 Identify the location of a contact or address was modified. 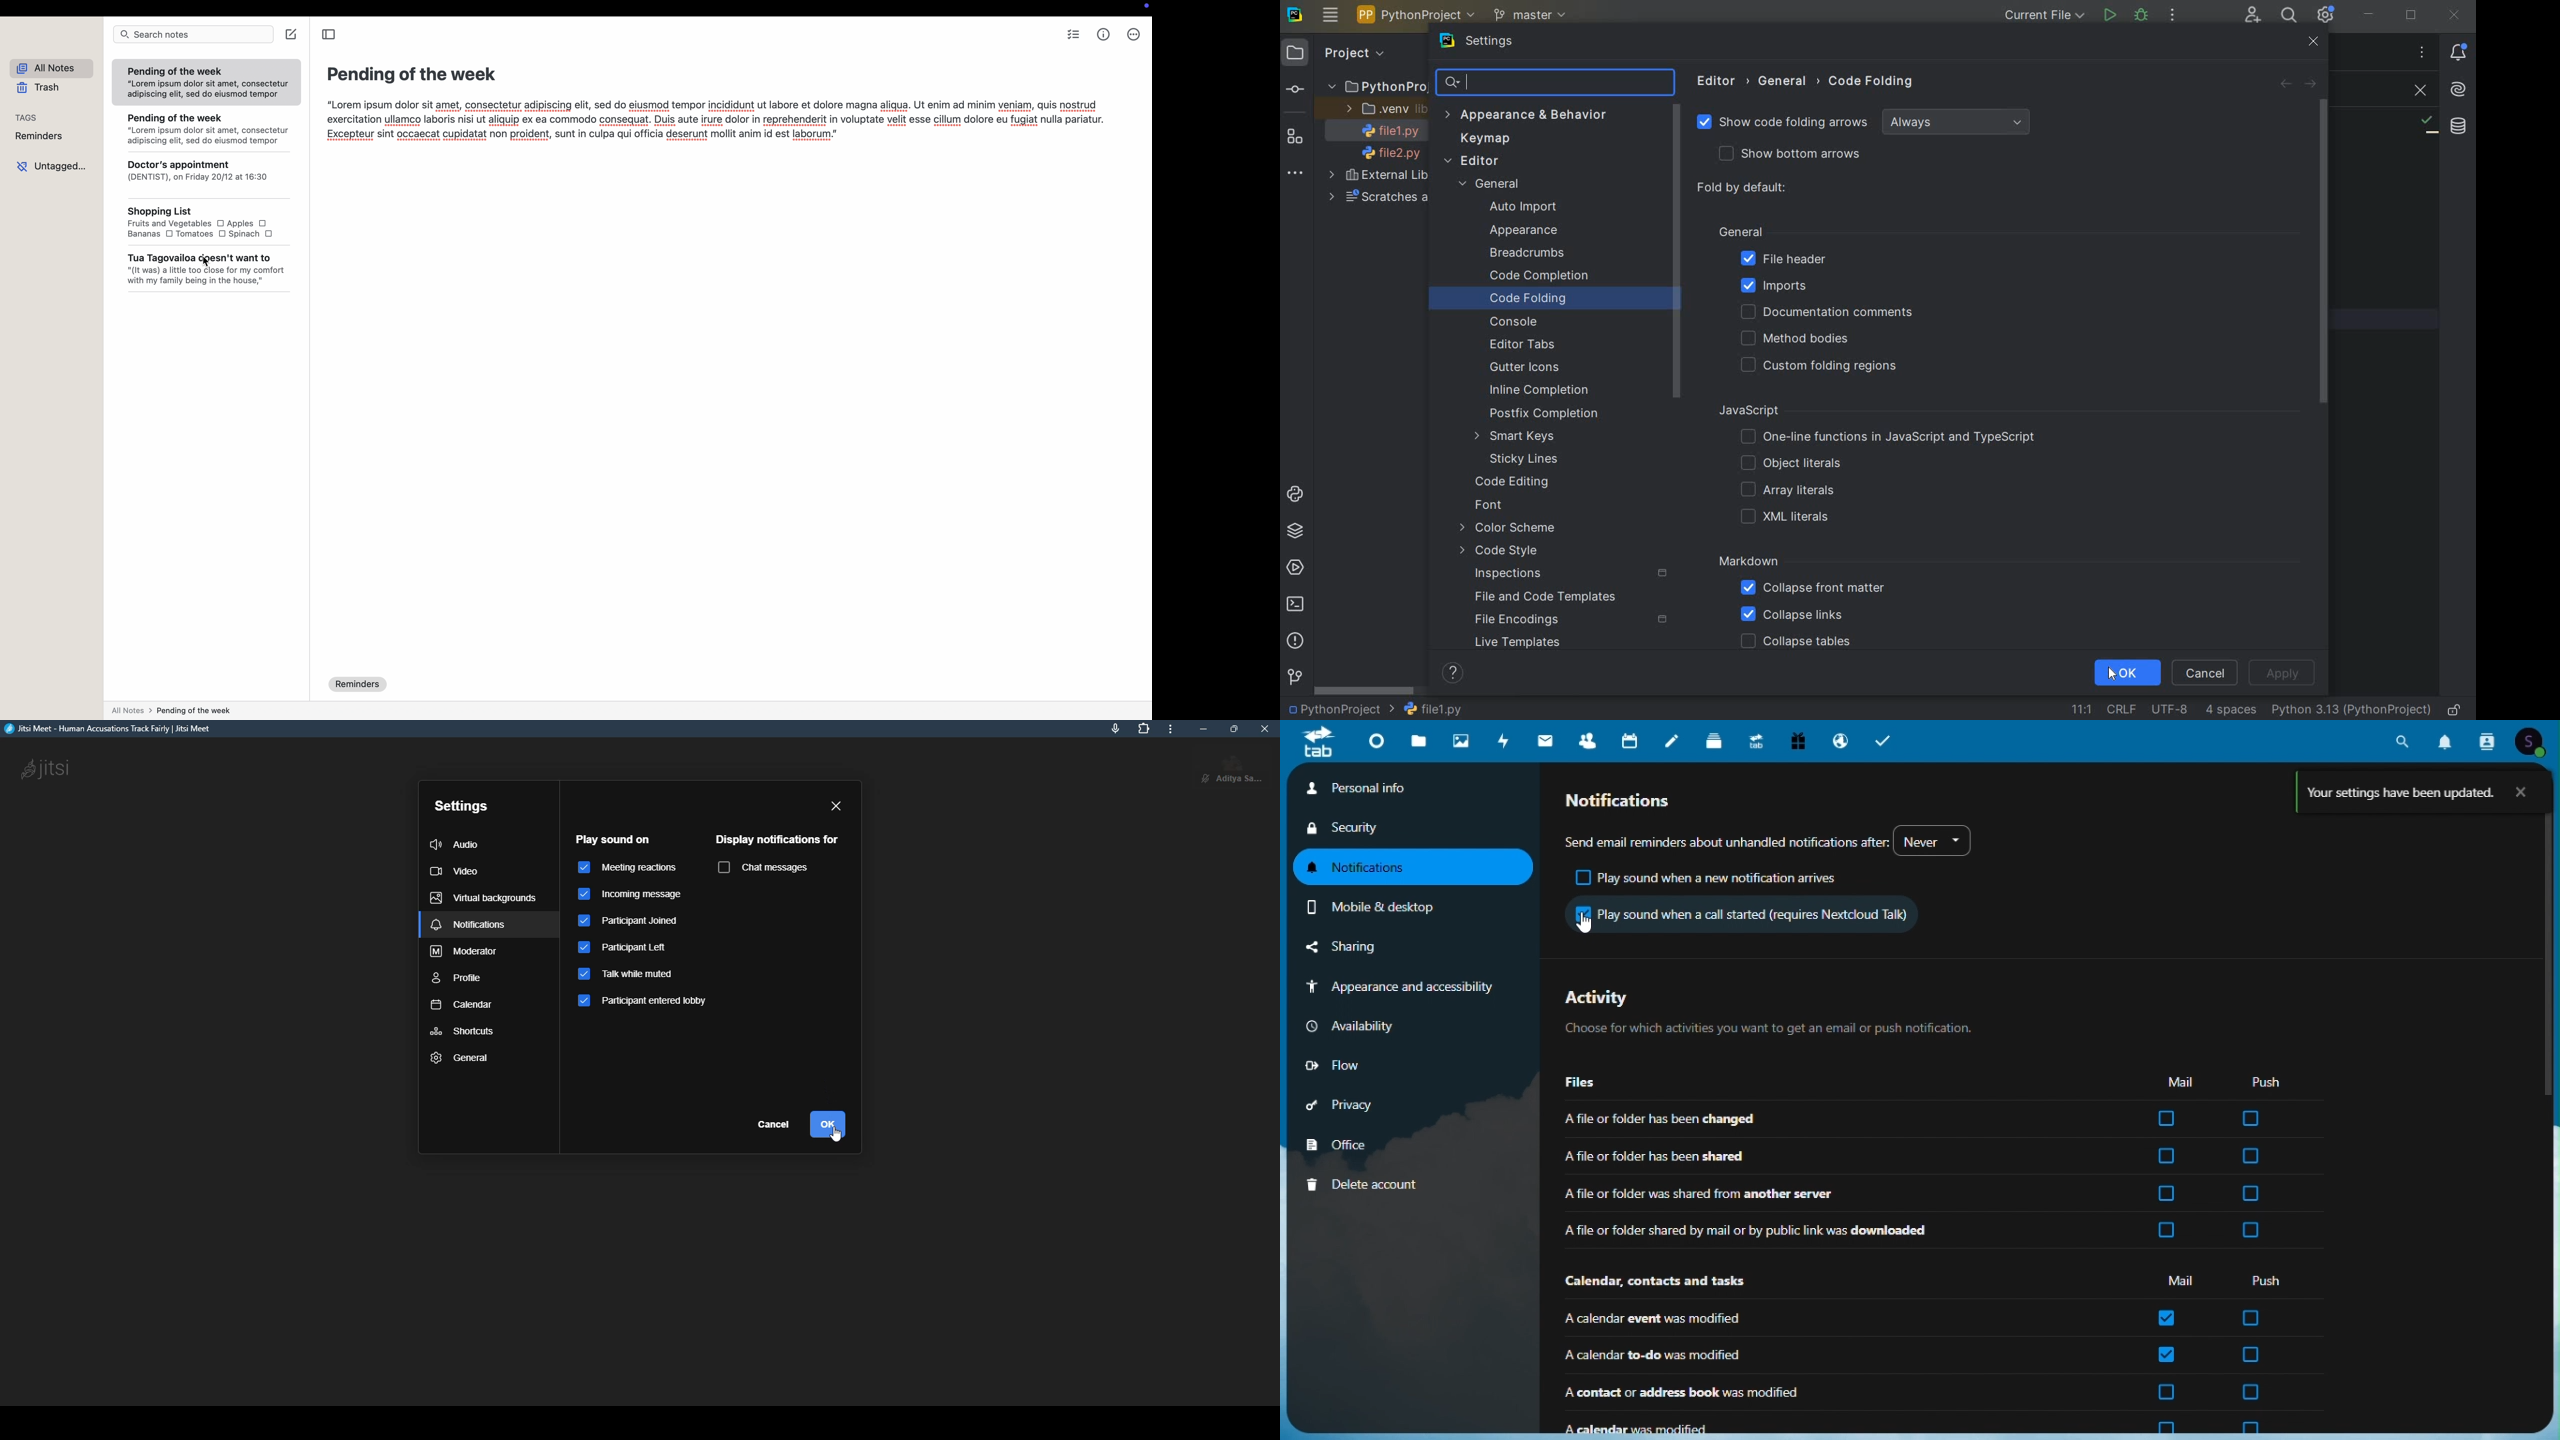
(1816, 1393).